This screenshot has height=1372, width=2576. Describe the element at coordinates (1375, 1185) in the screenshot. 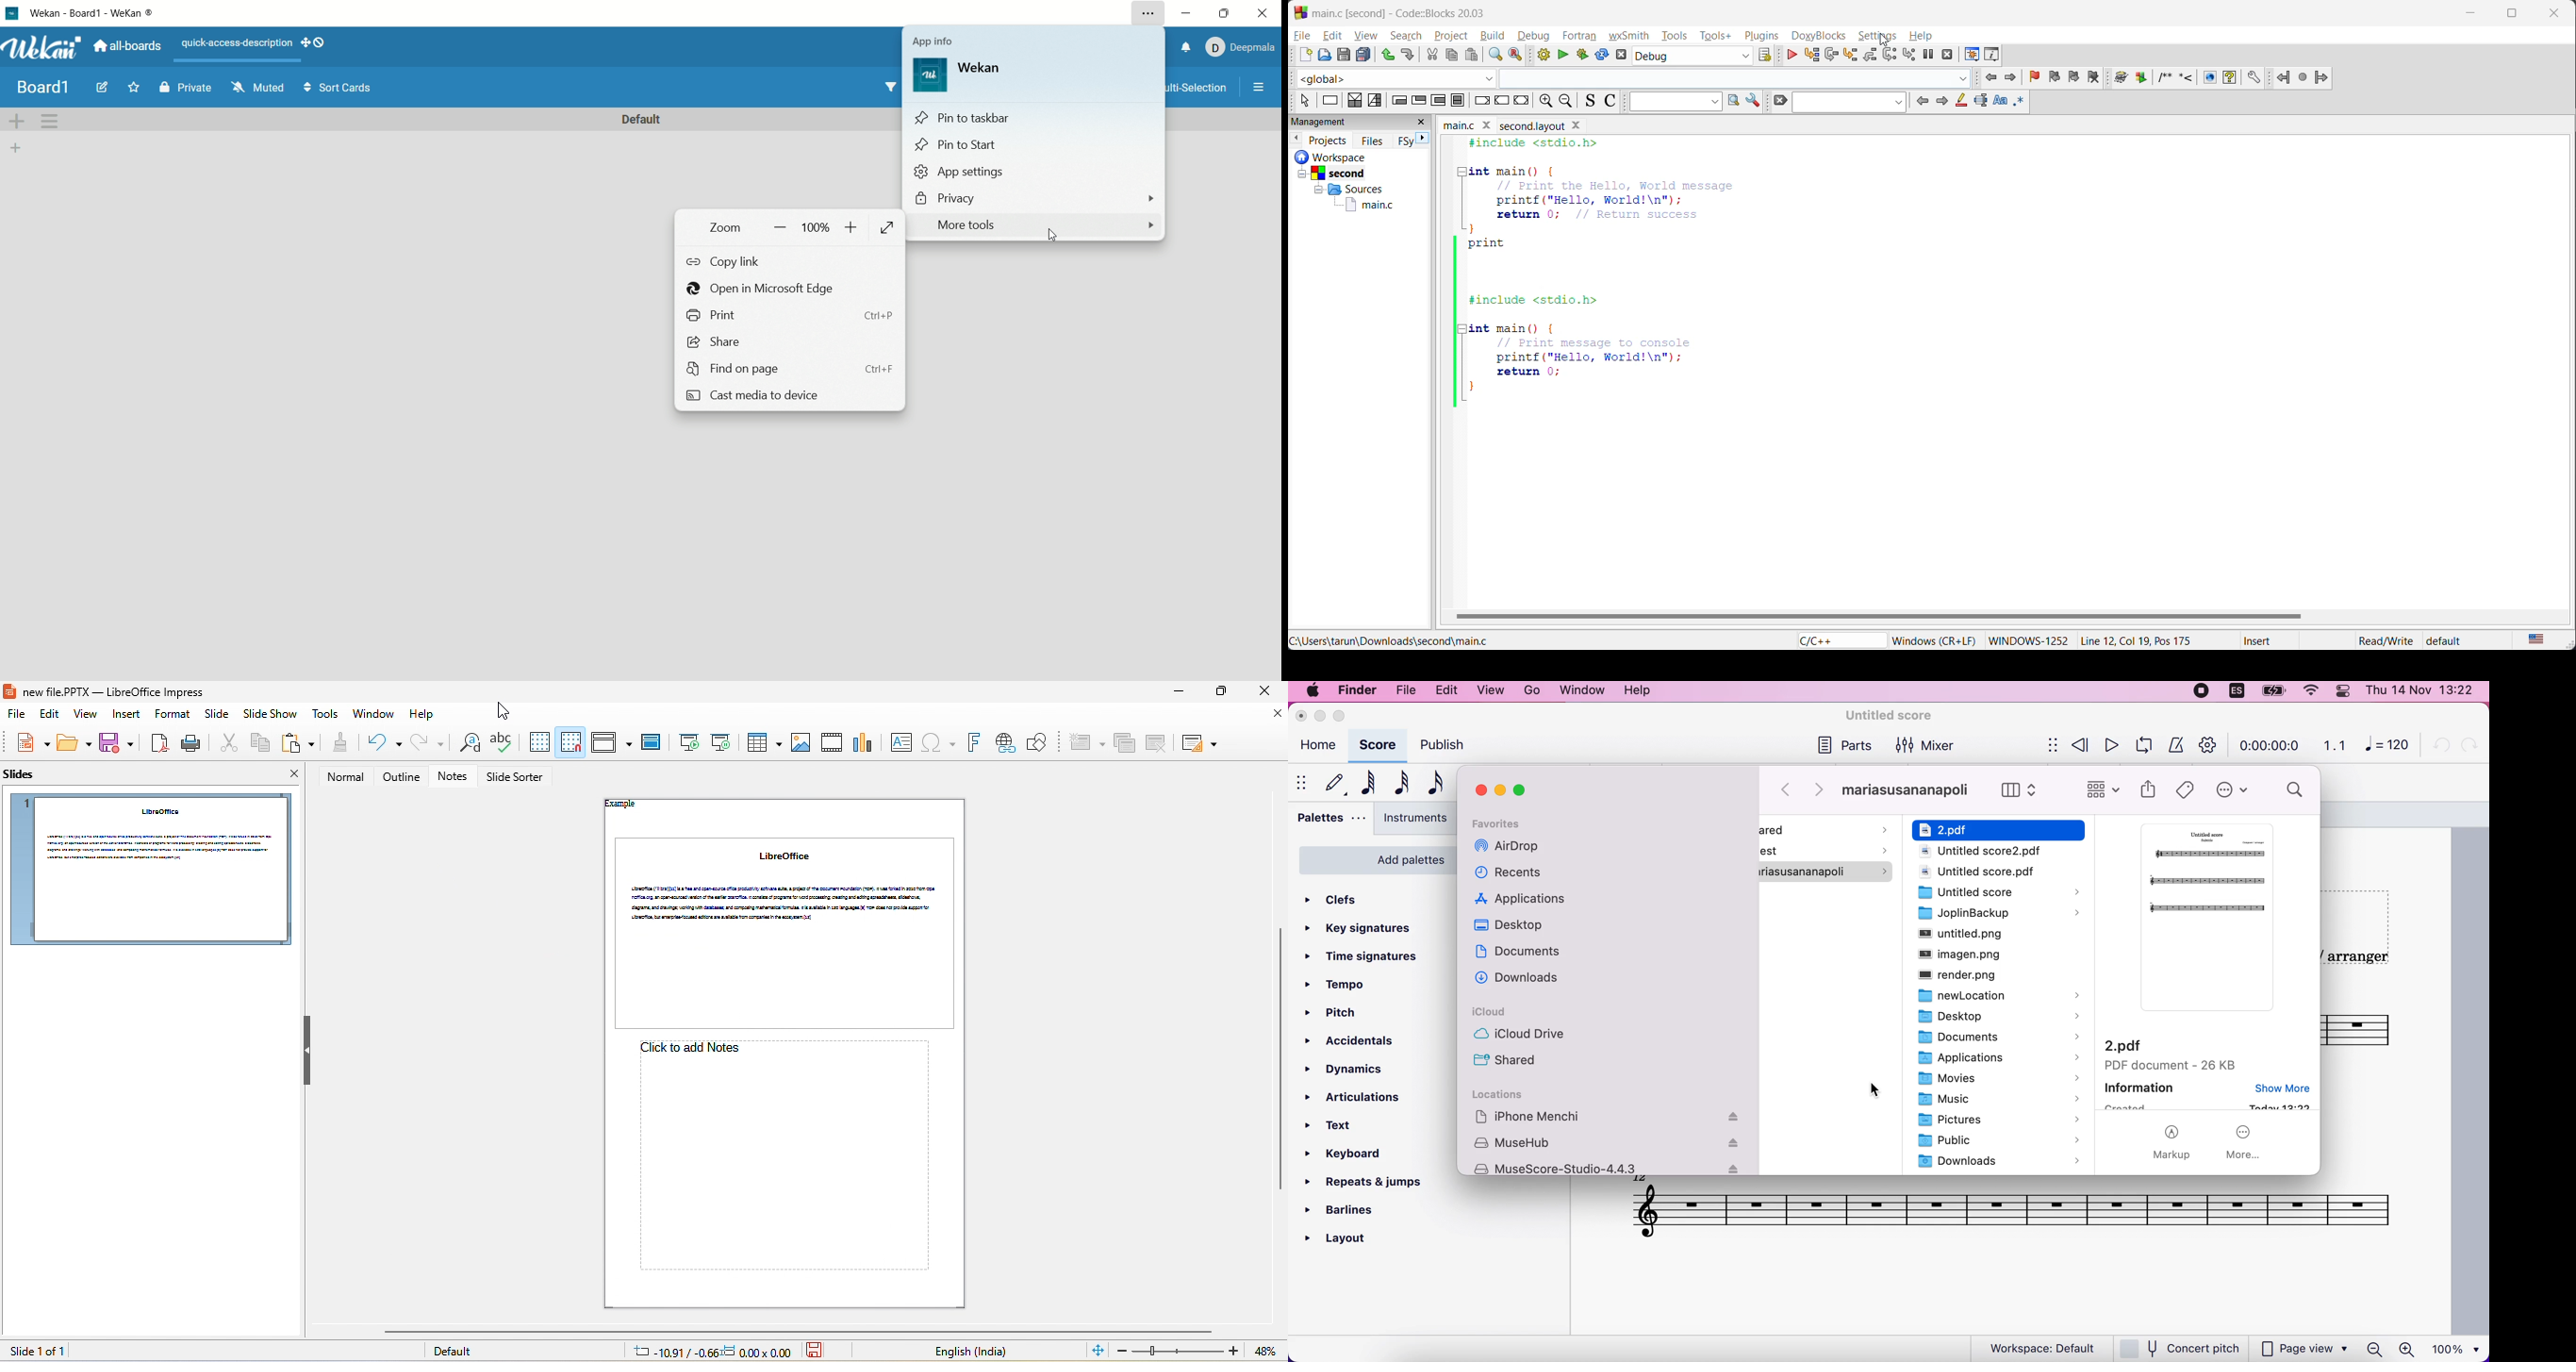

I see `repeats and jumps` at that location.